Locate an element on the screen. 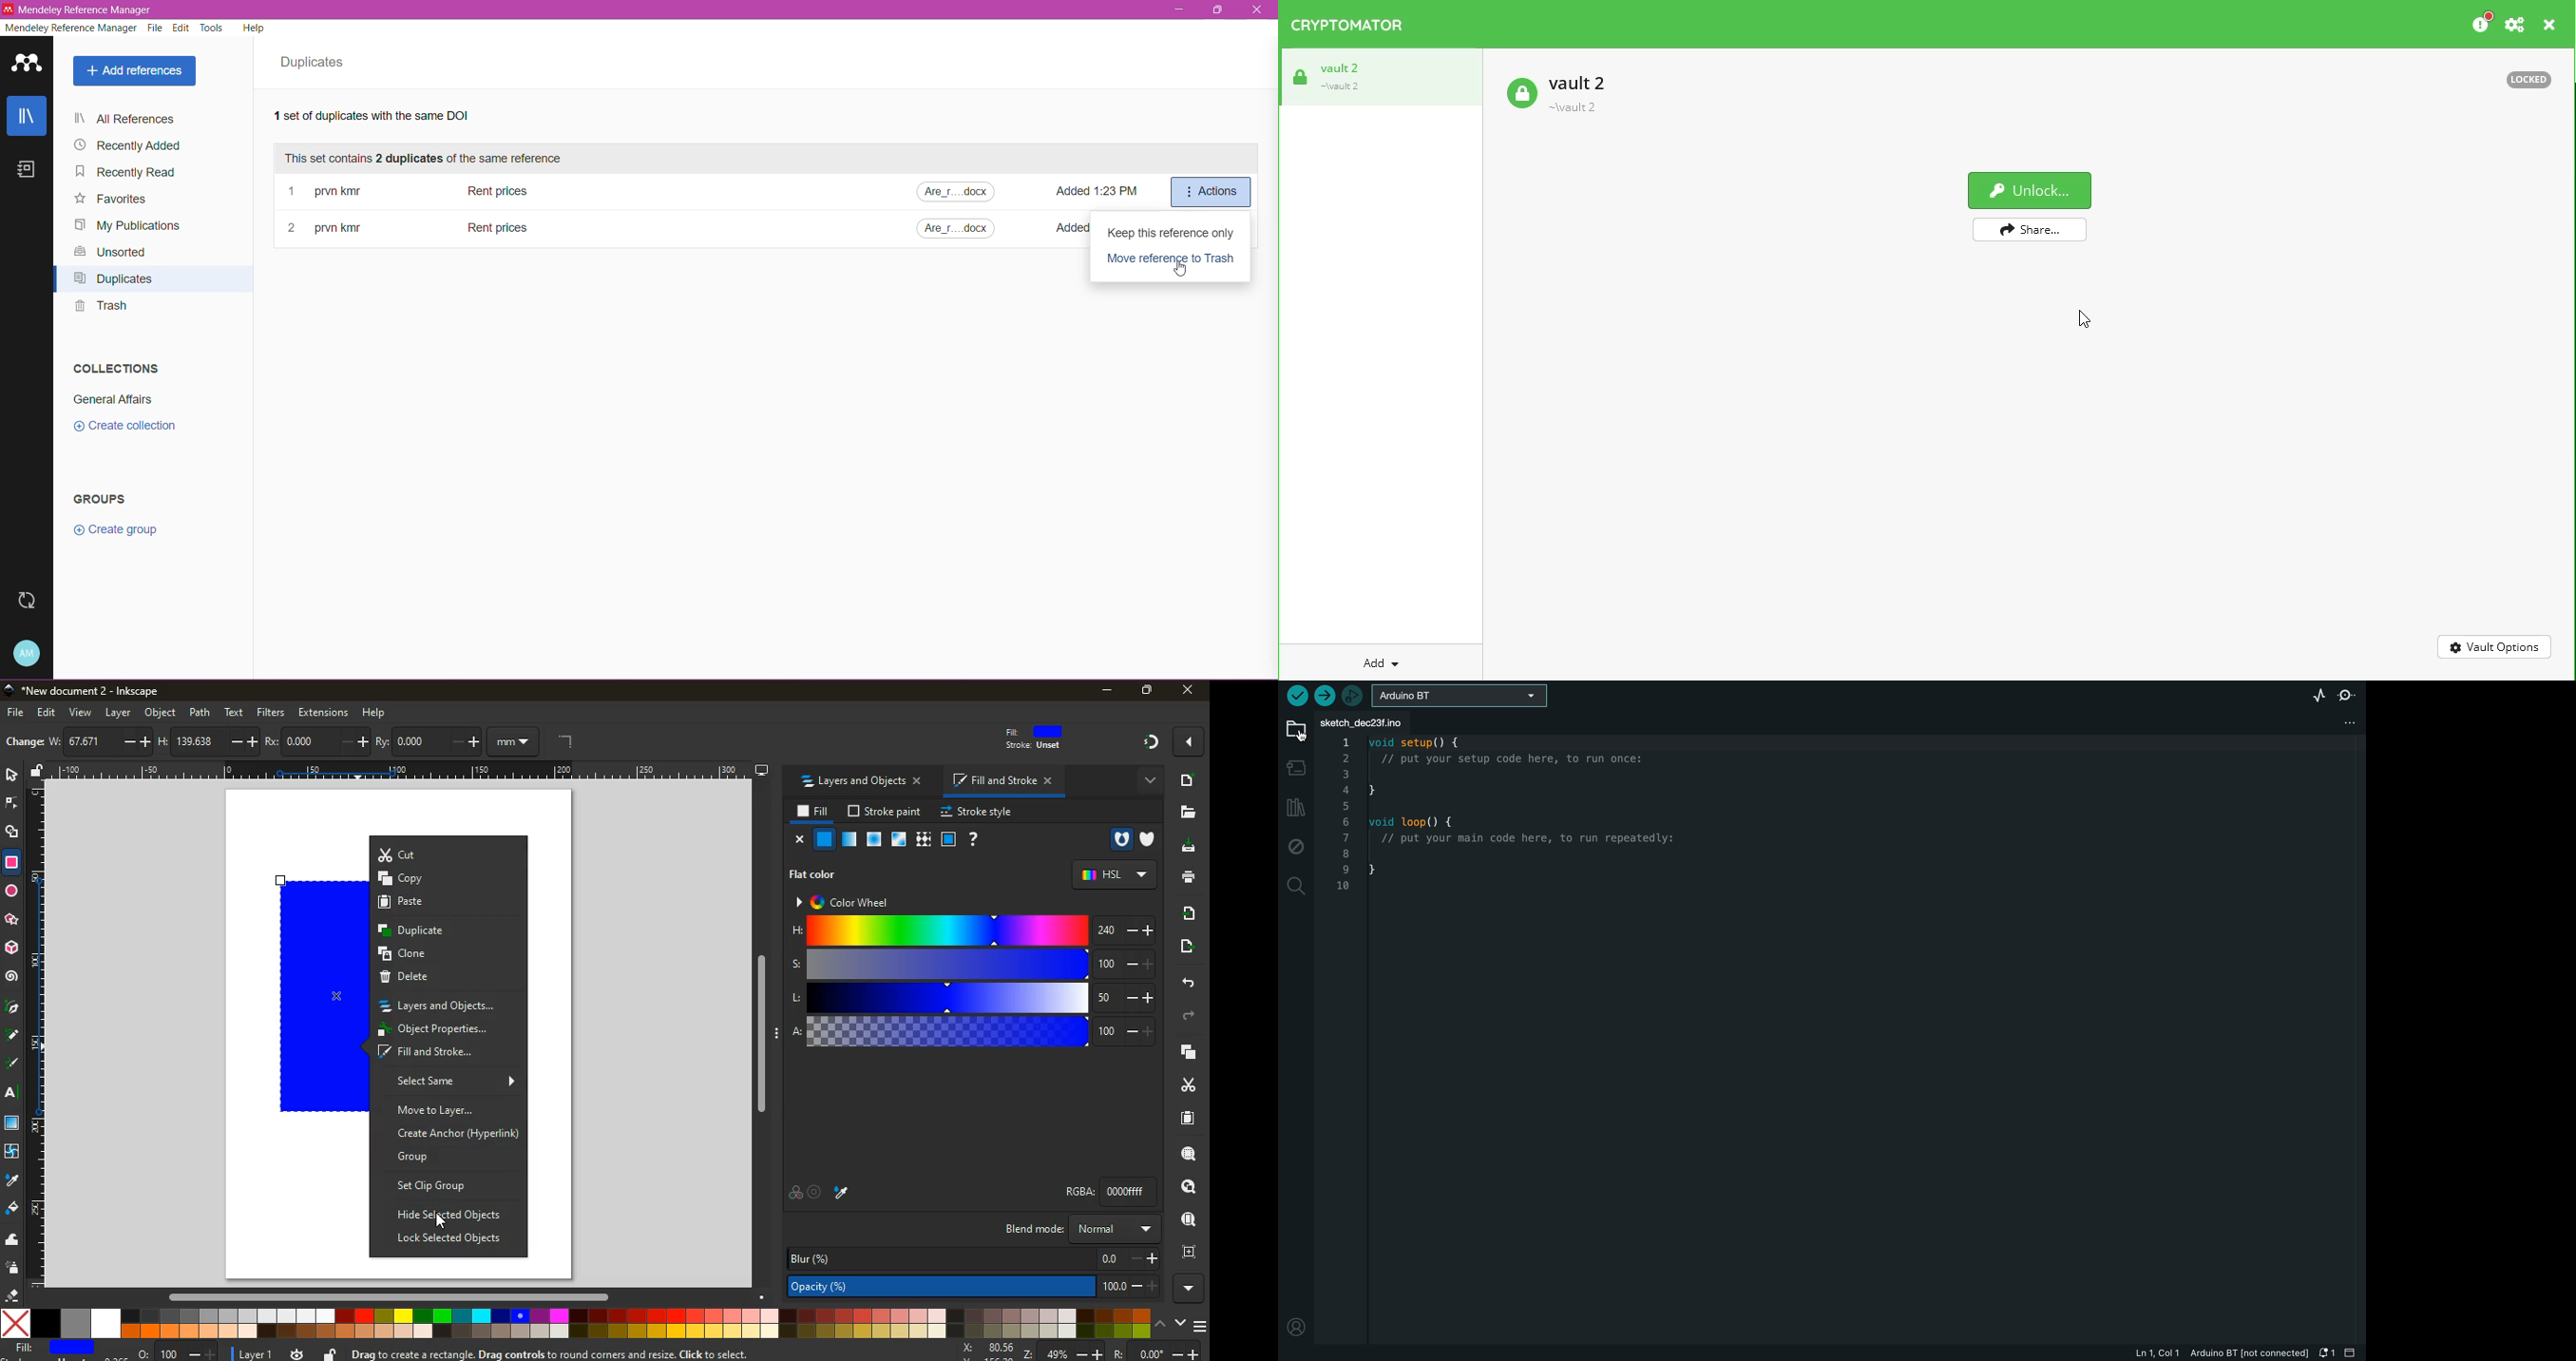  blur is located at coordinates (974, 1258).